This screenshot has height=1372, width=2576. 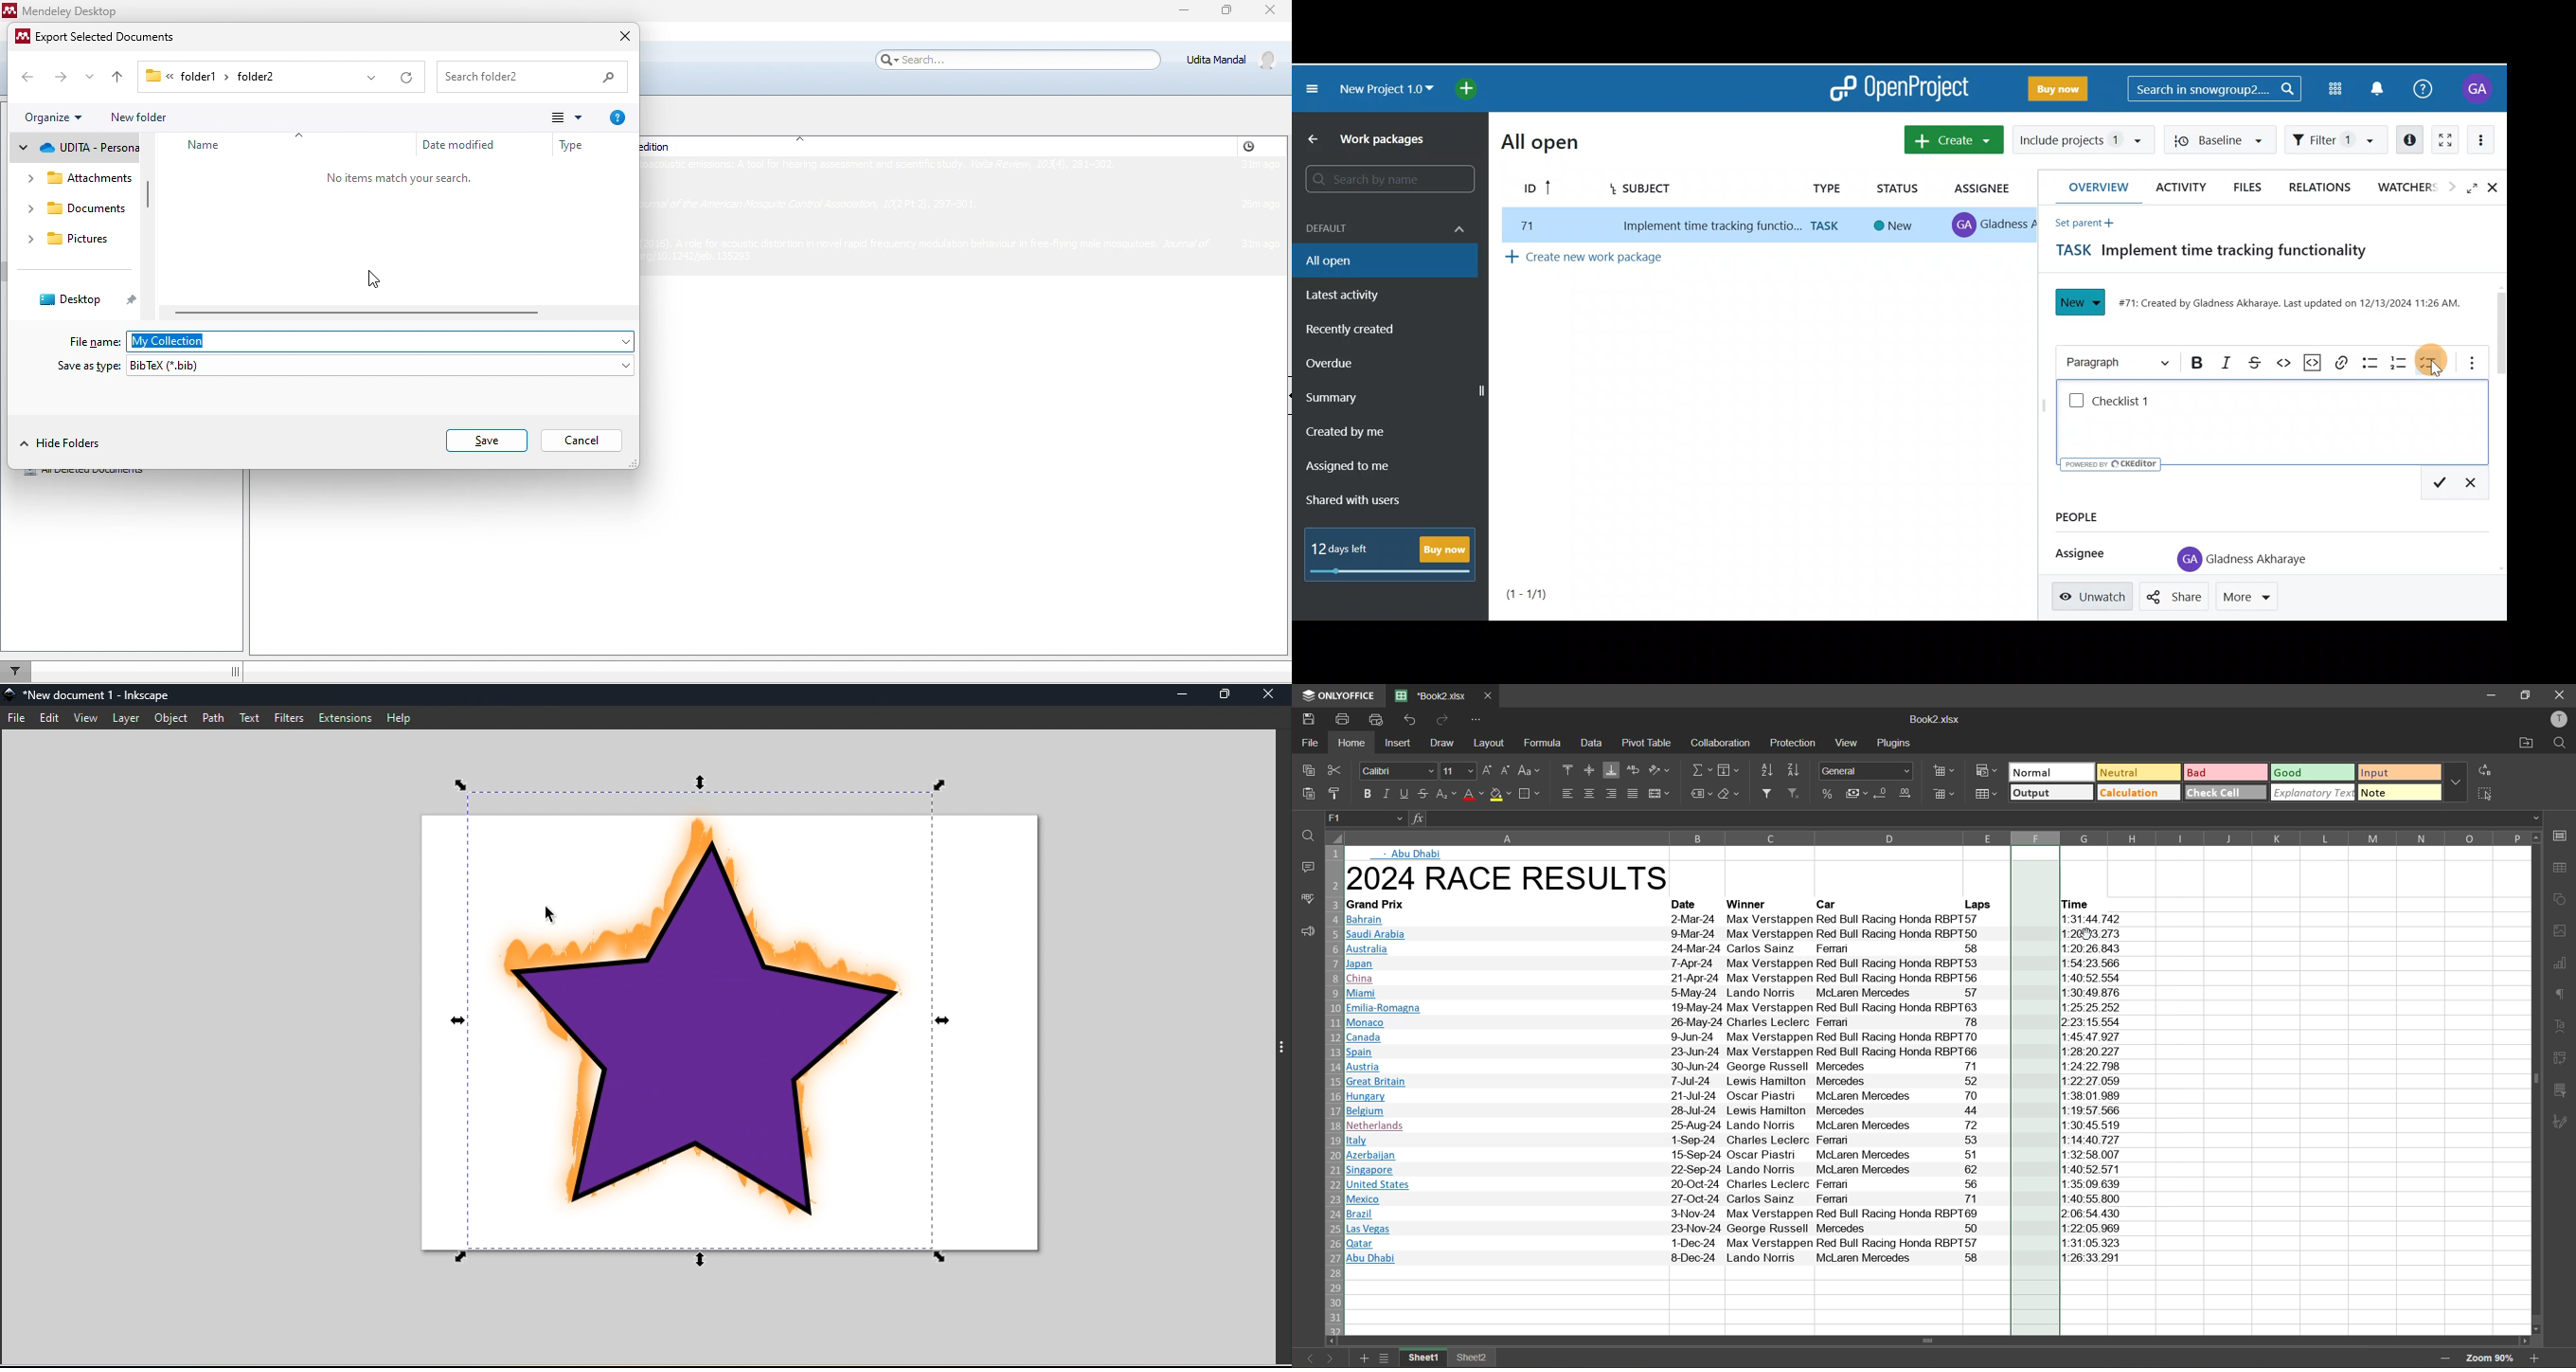 I want to click on refresh, so click(x=408, y=74).